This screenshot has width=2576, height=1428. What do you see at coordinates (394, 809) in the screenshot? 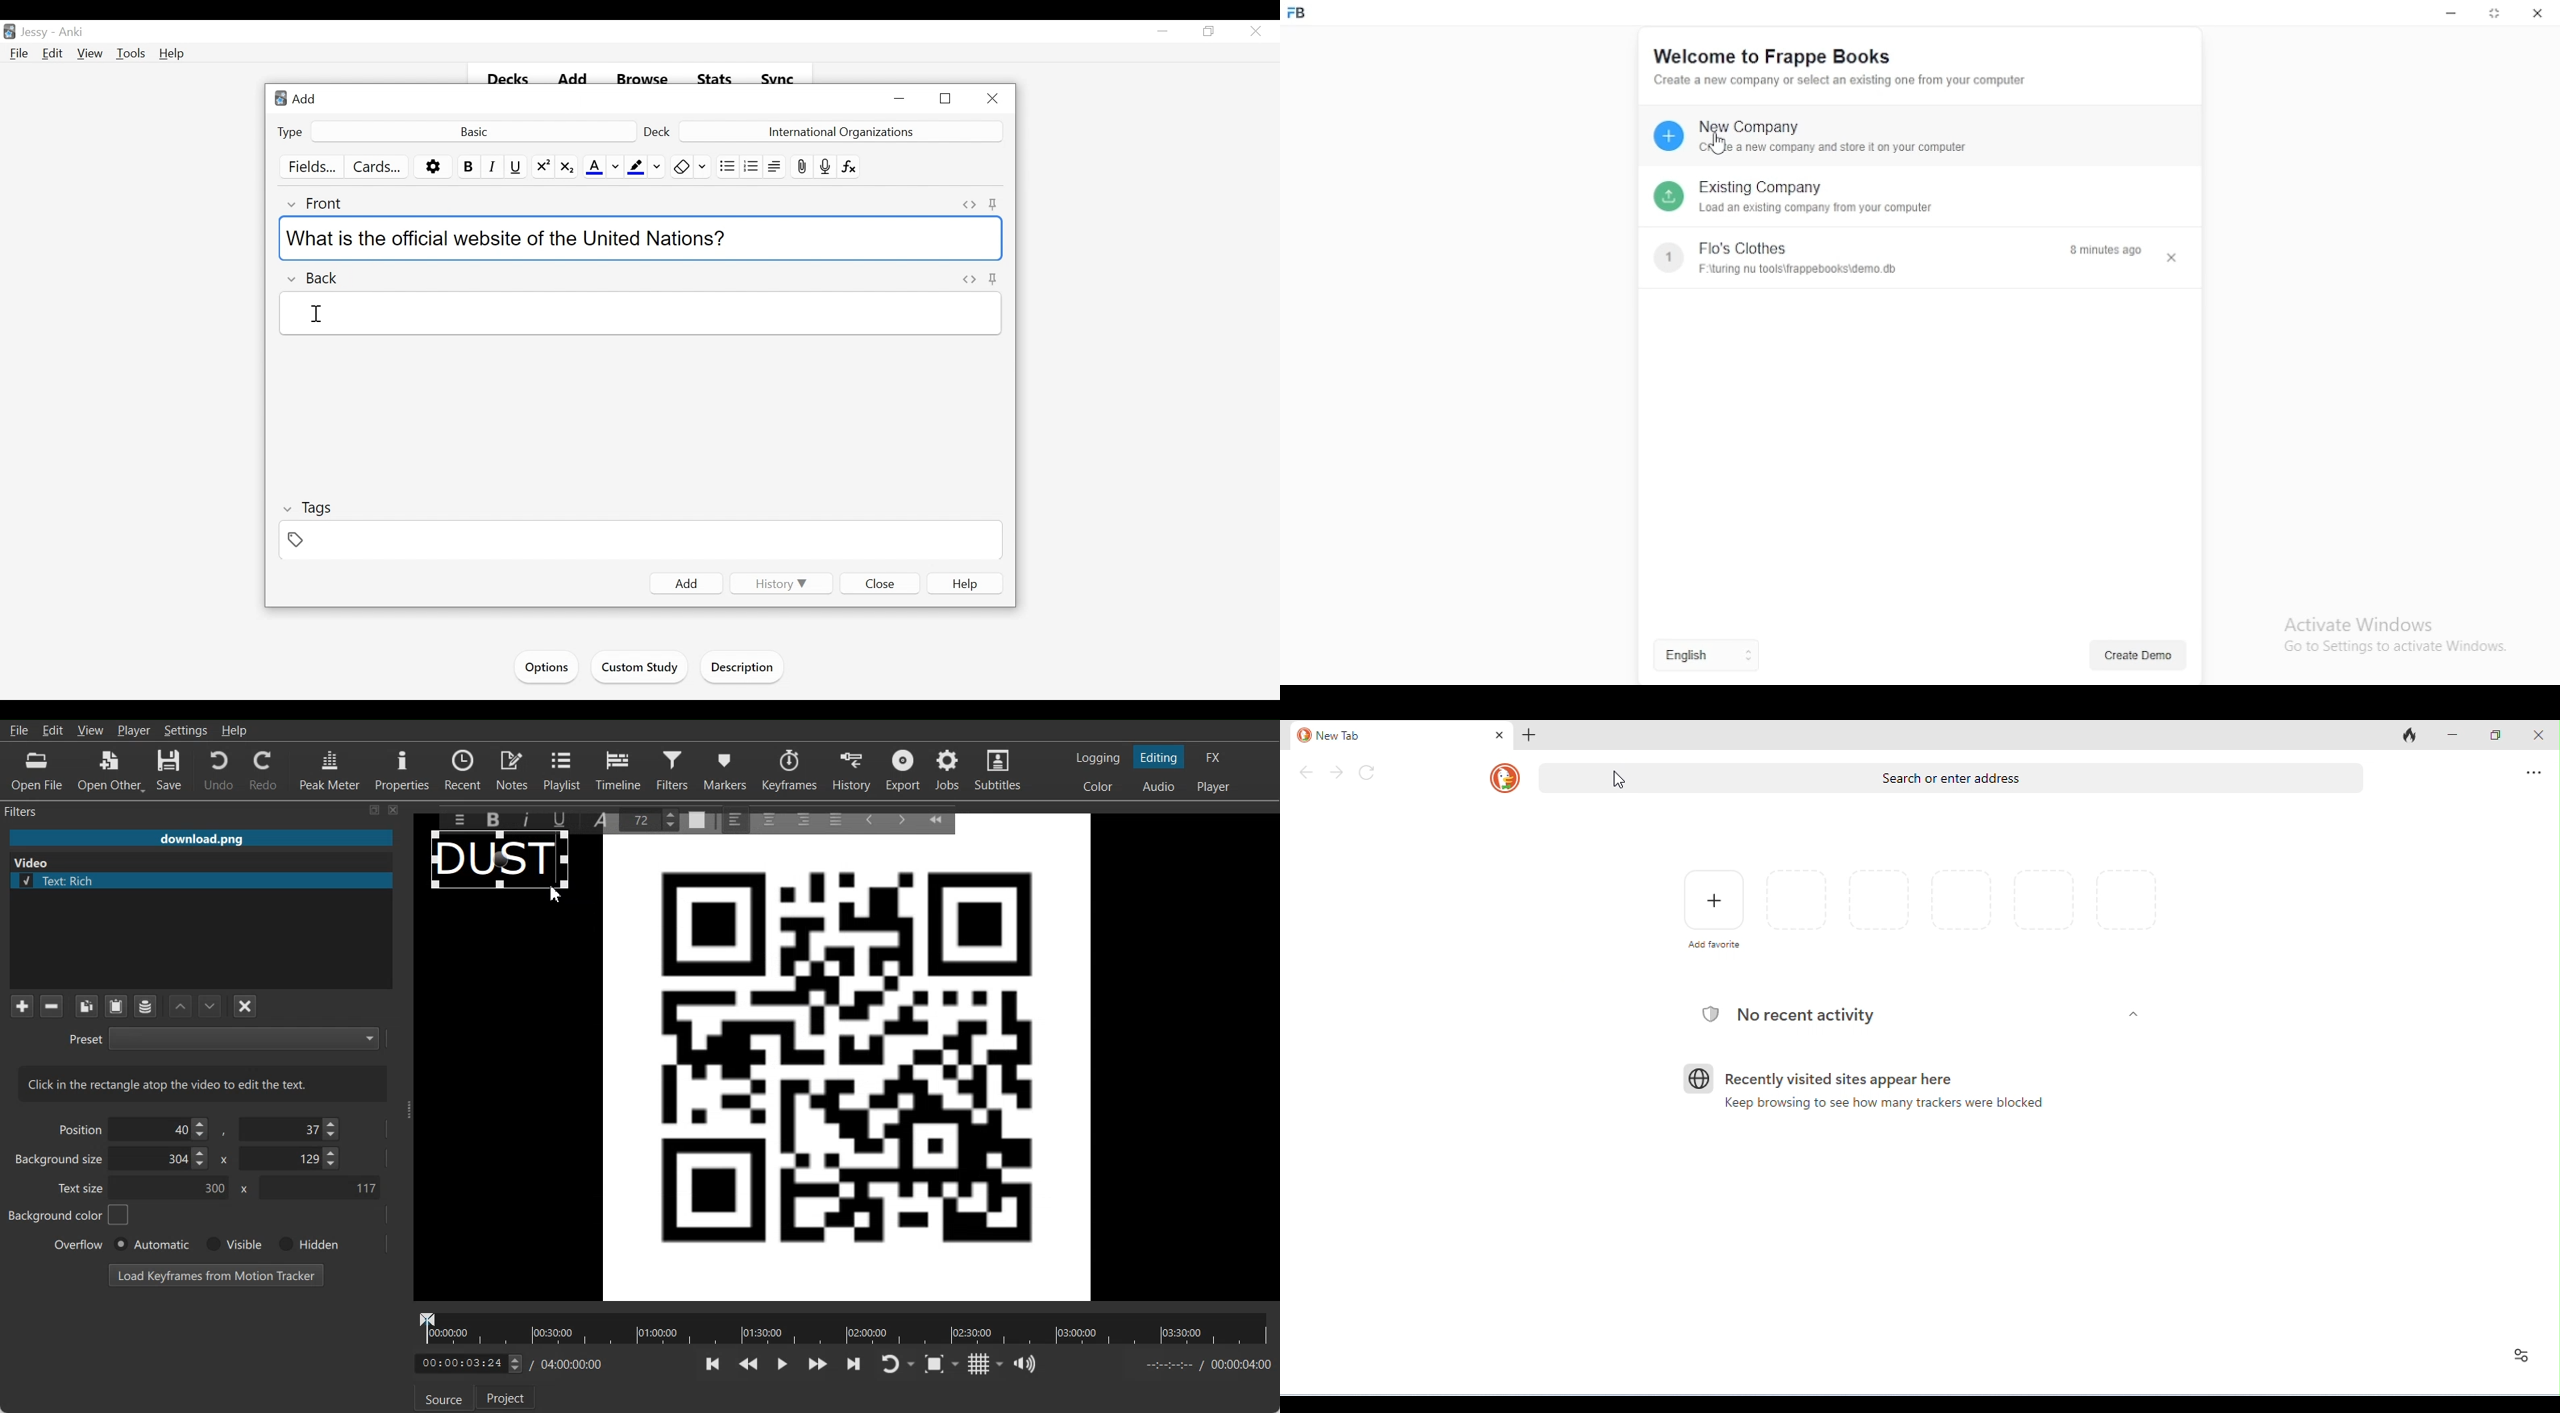
I see `Close` at bounding box center [394, 809].